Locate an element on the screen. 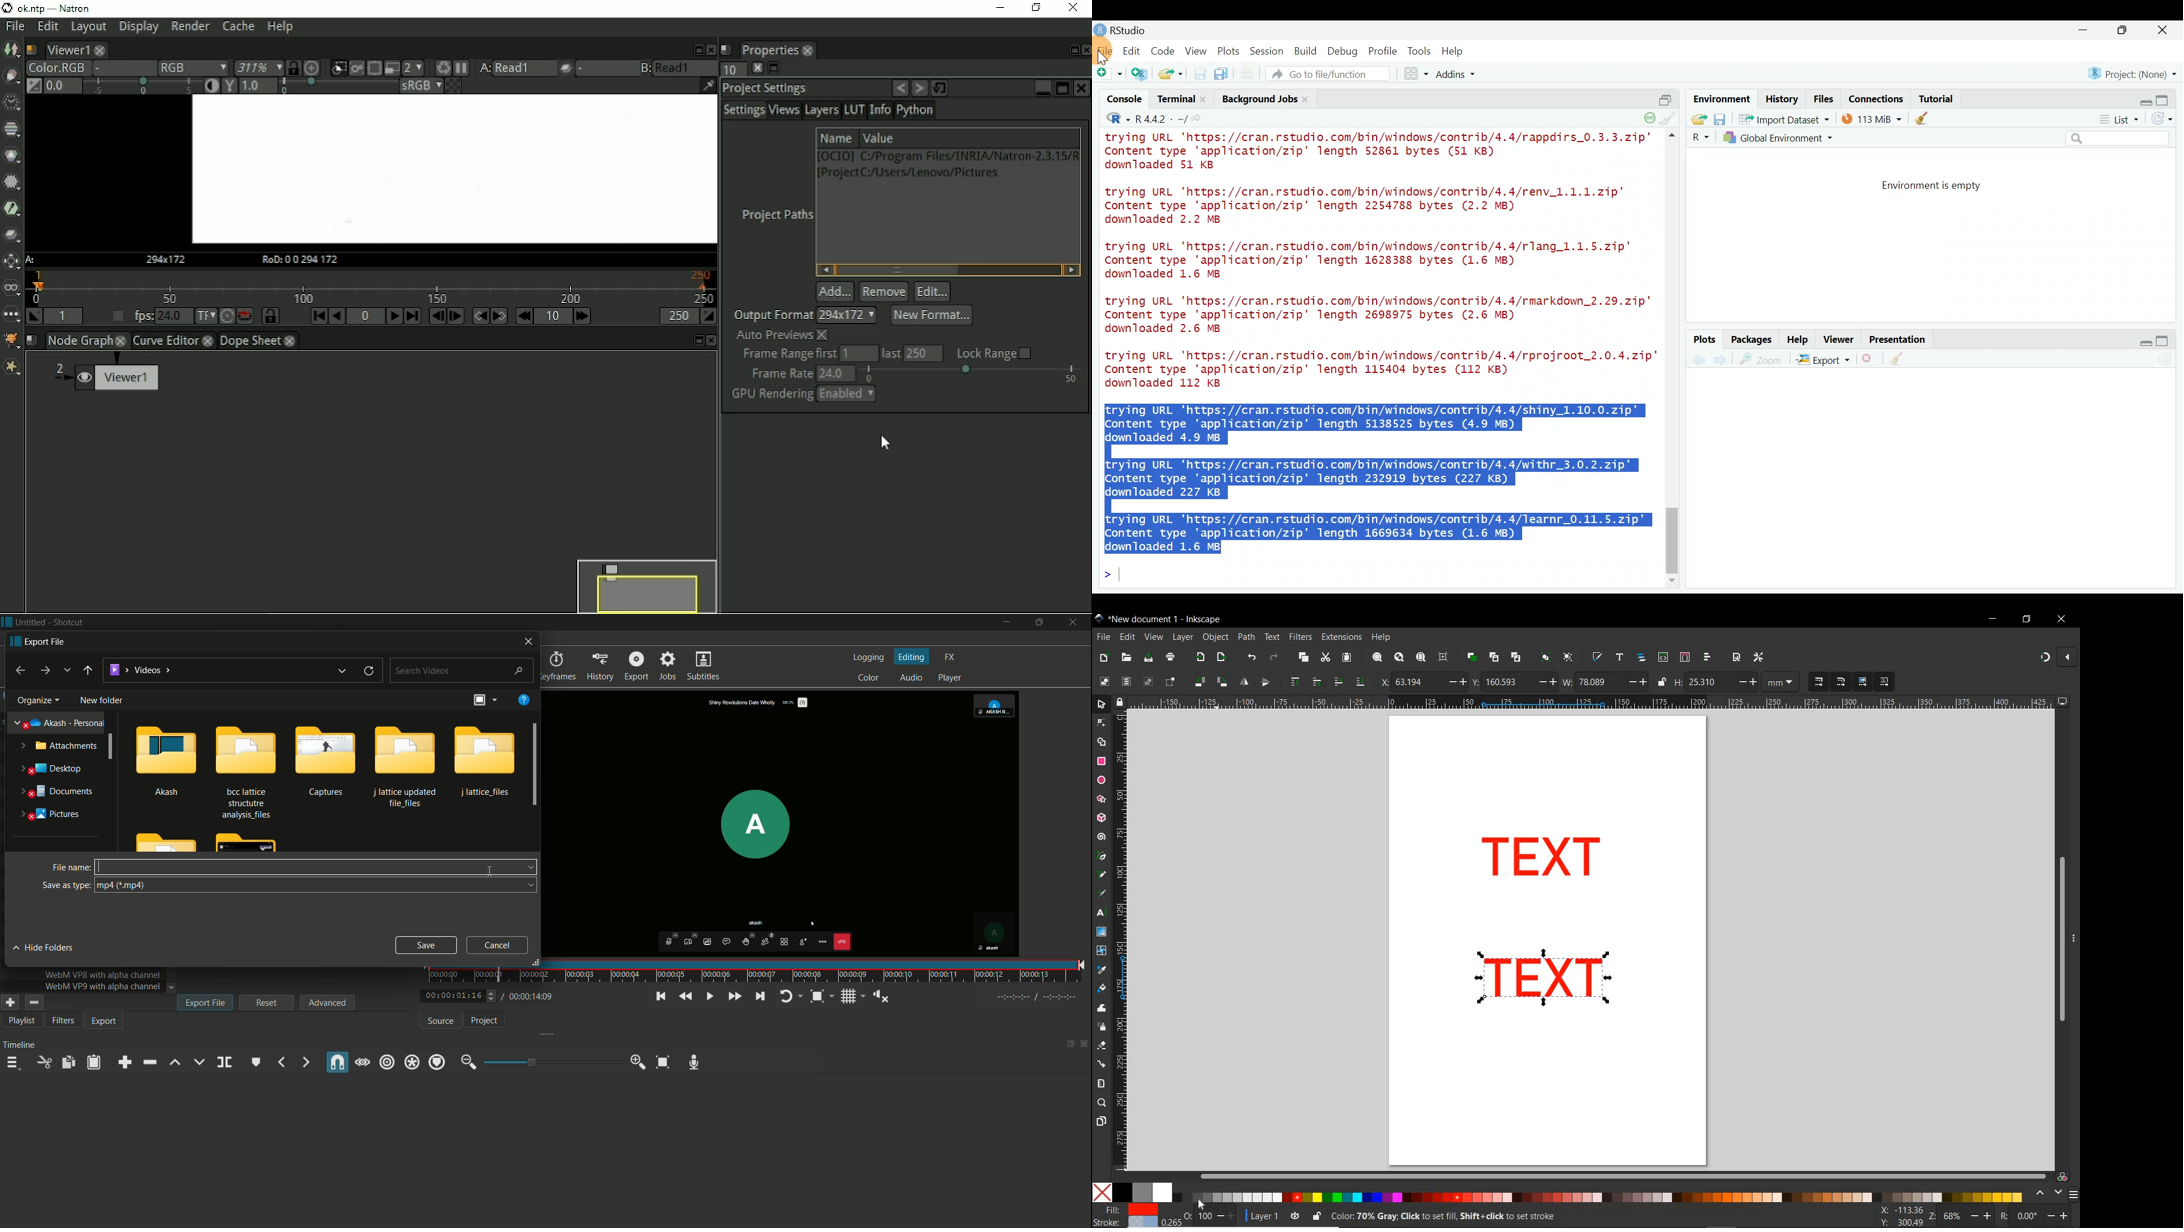 This screenshot has width=2184, height=1232. Close is located at coordinates (756, 68).